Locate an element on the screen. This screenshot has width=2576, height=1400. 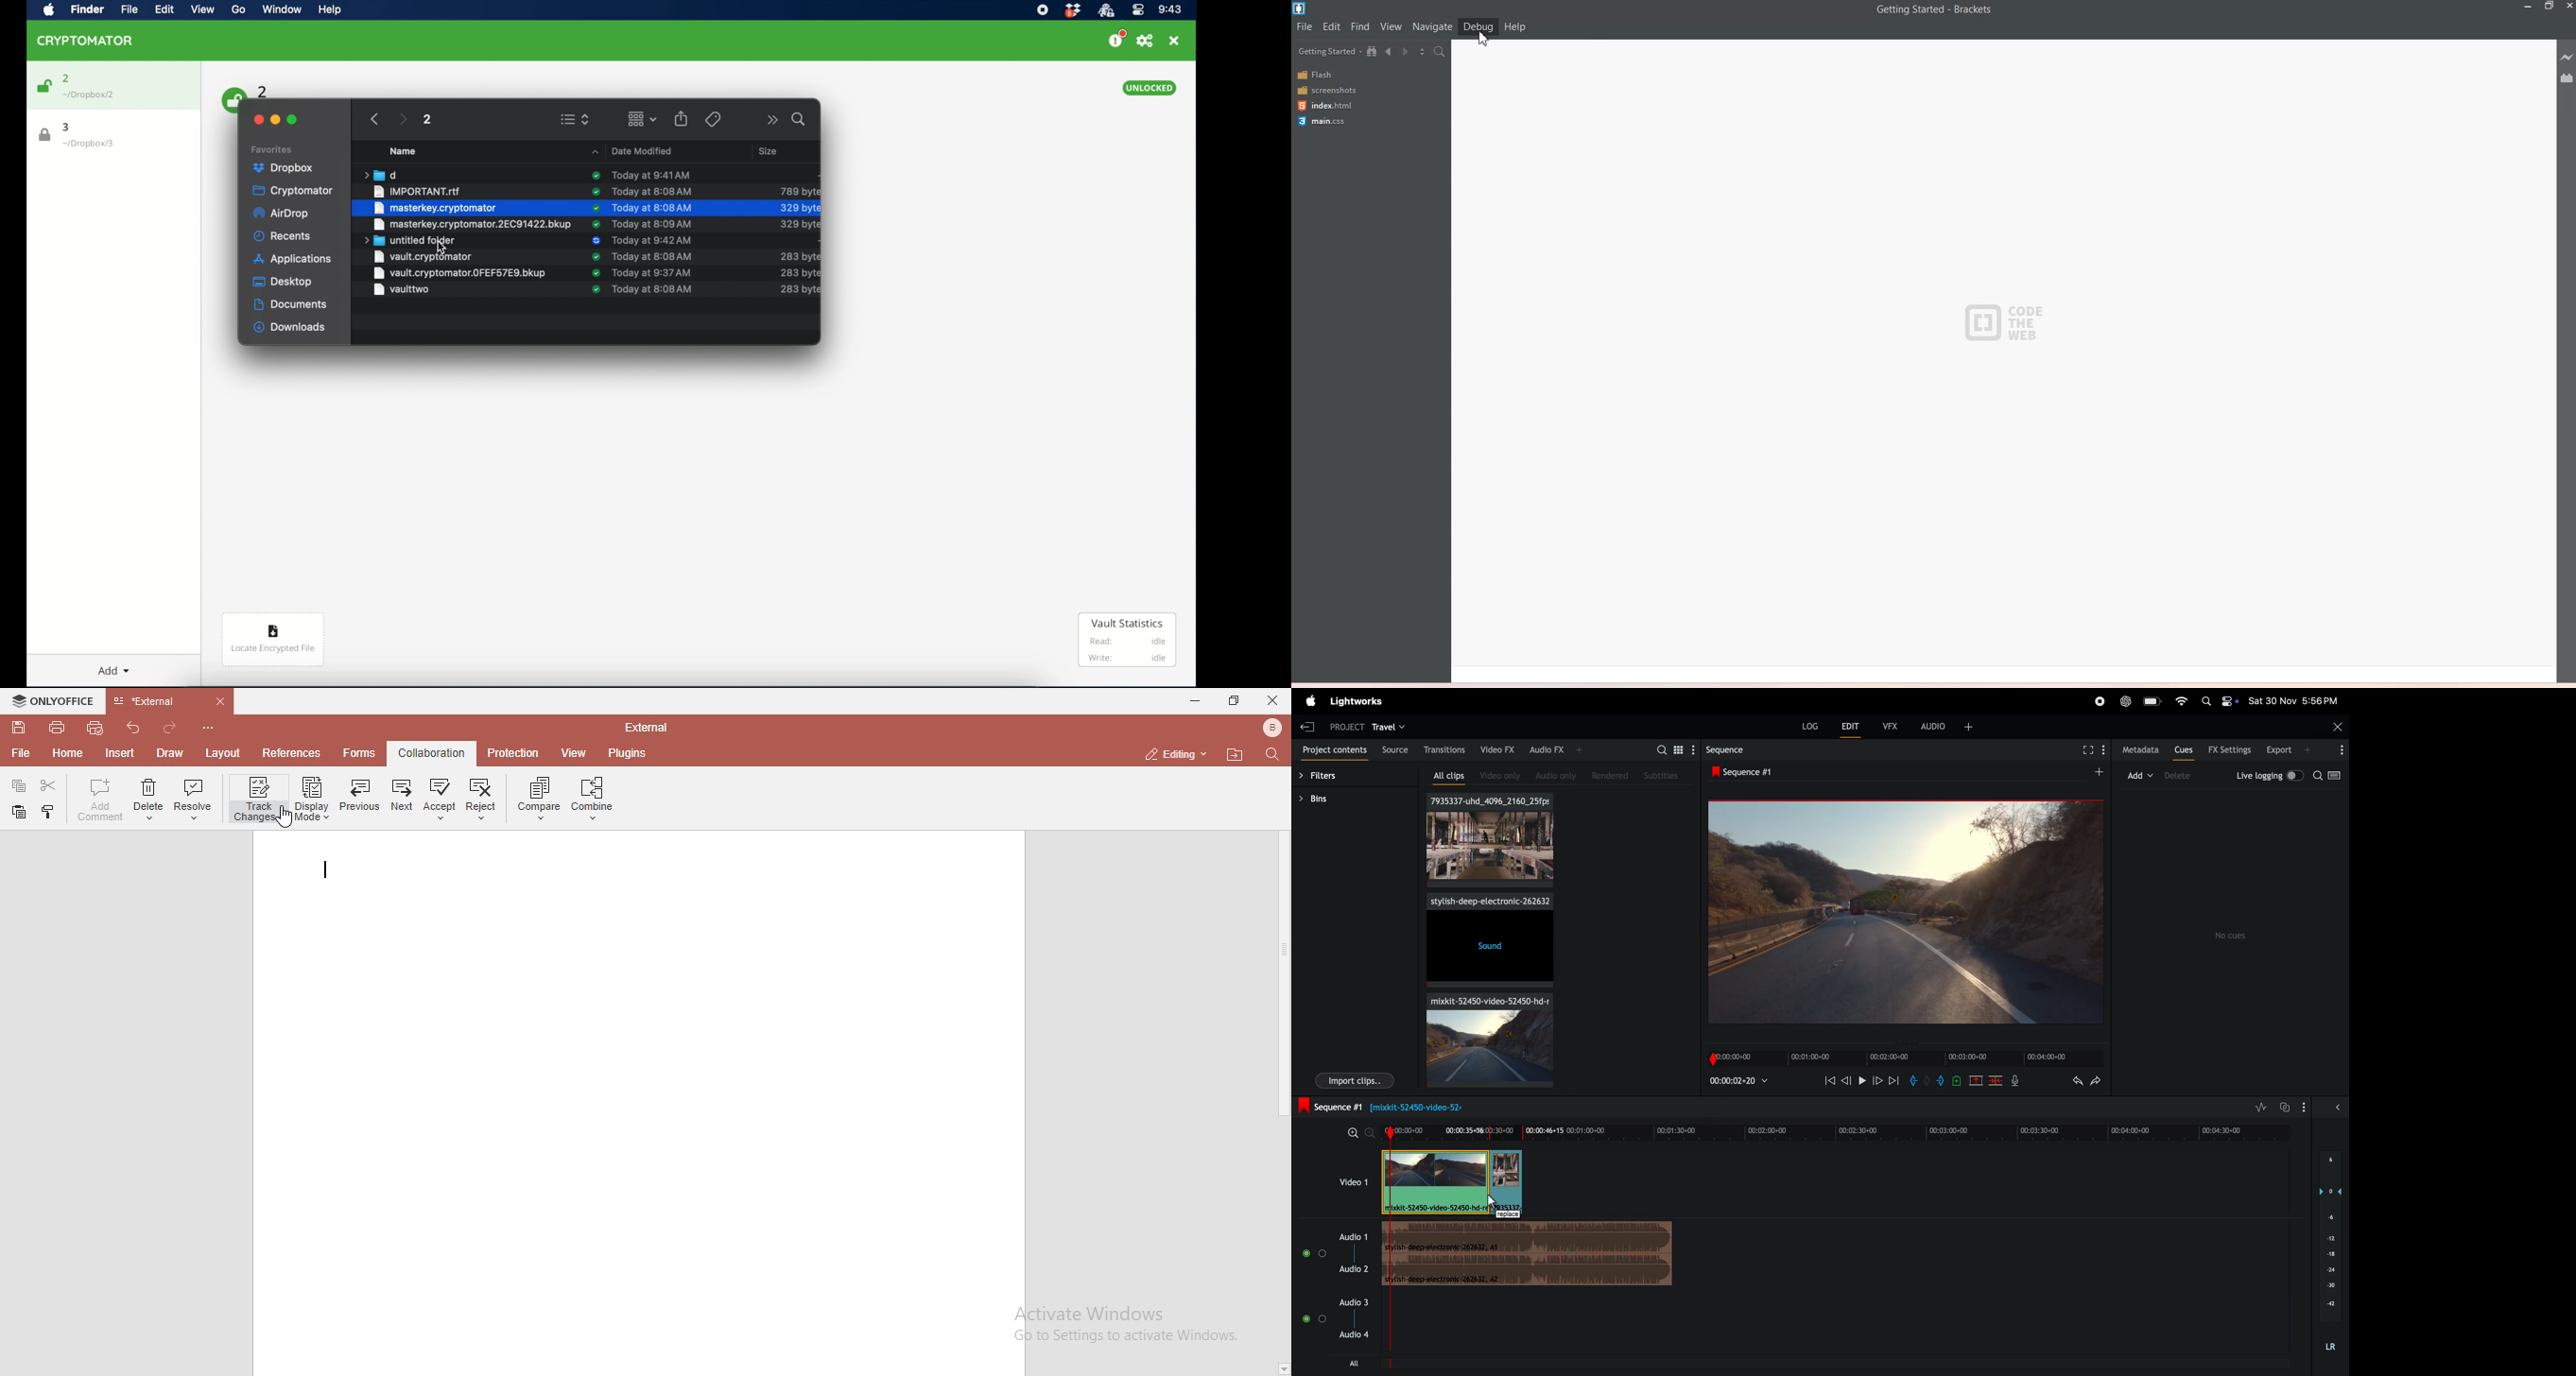
output frame is located at coordinates (1905, 911).